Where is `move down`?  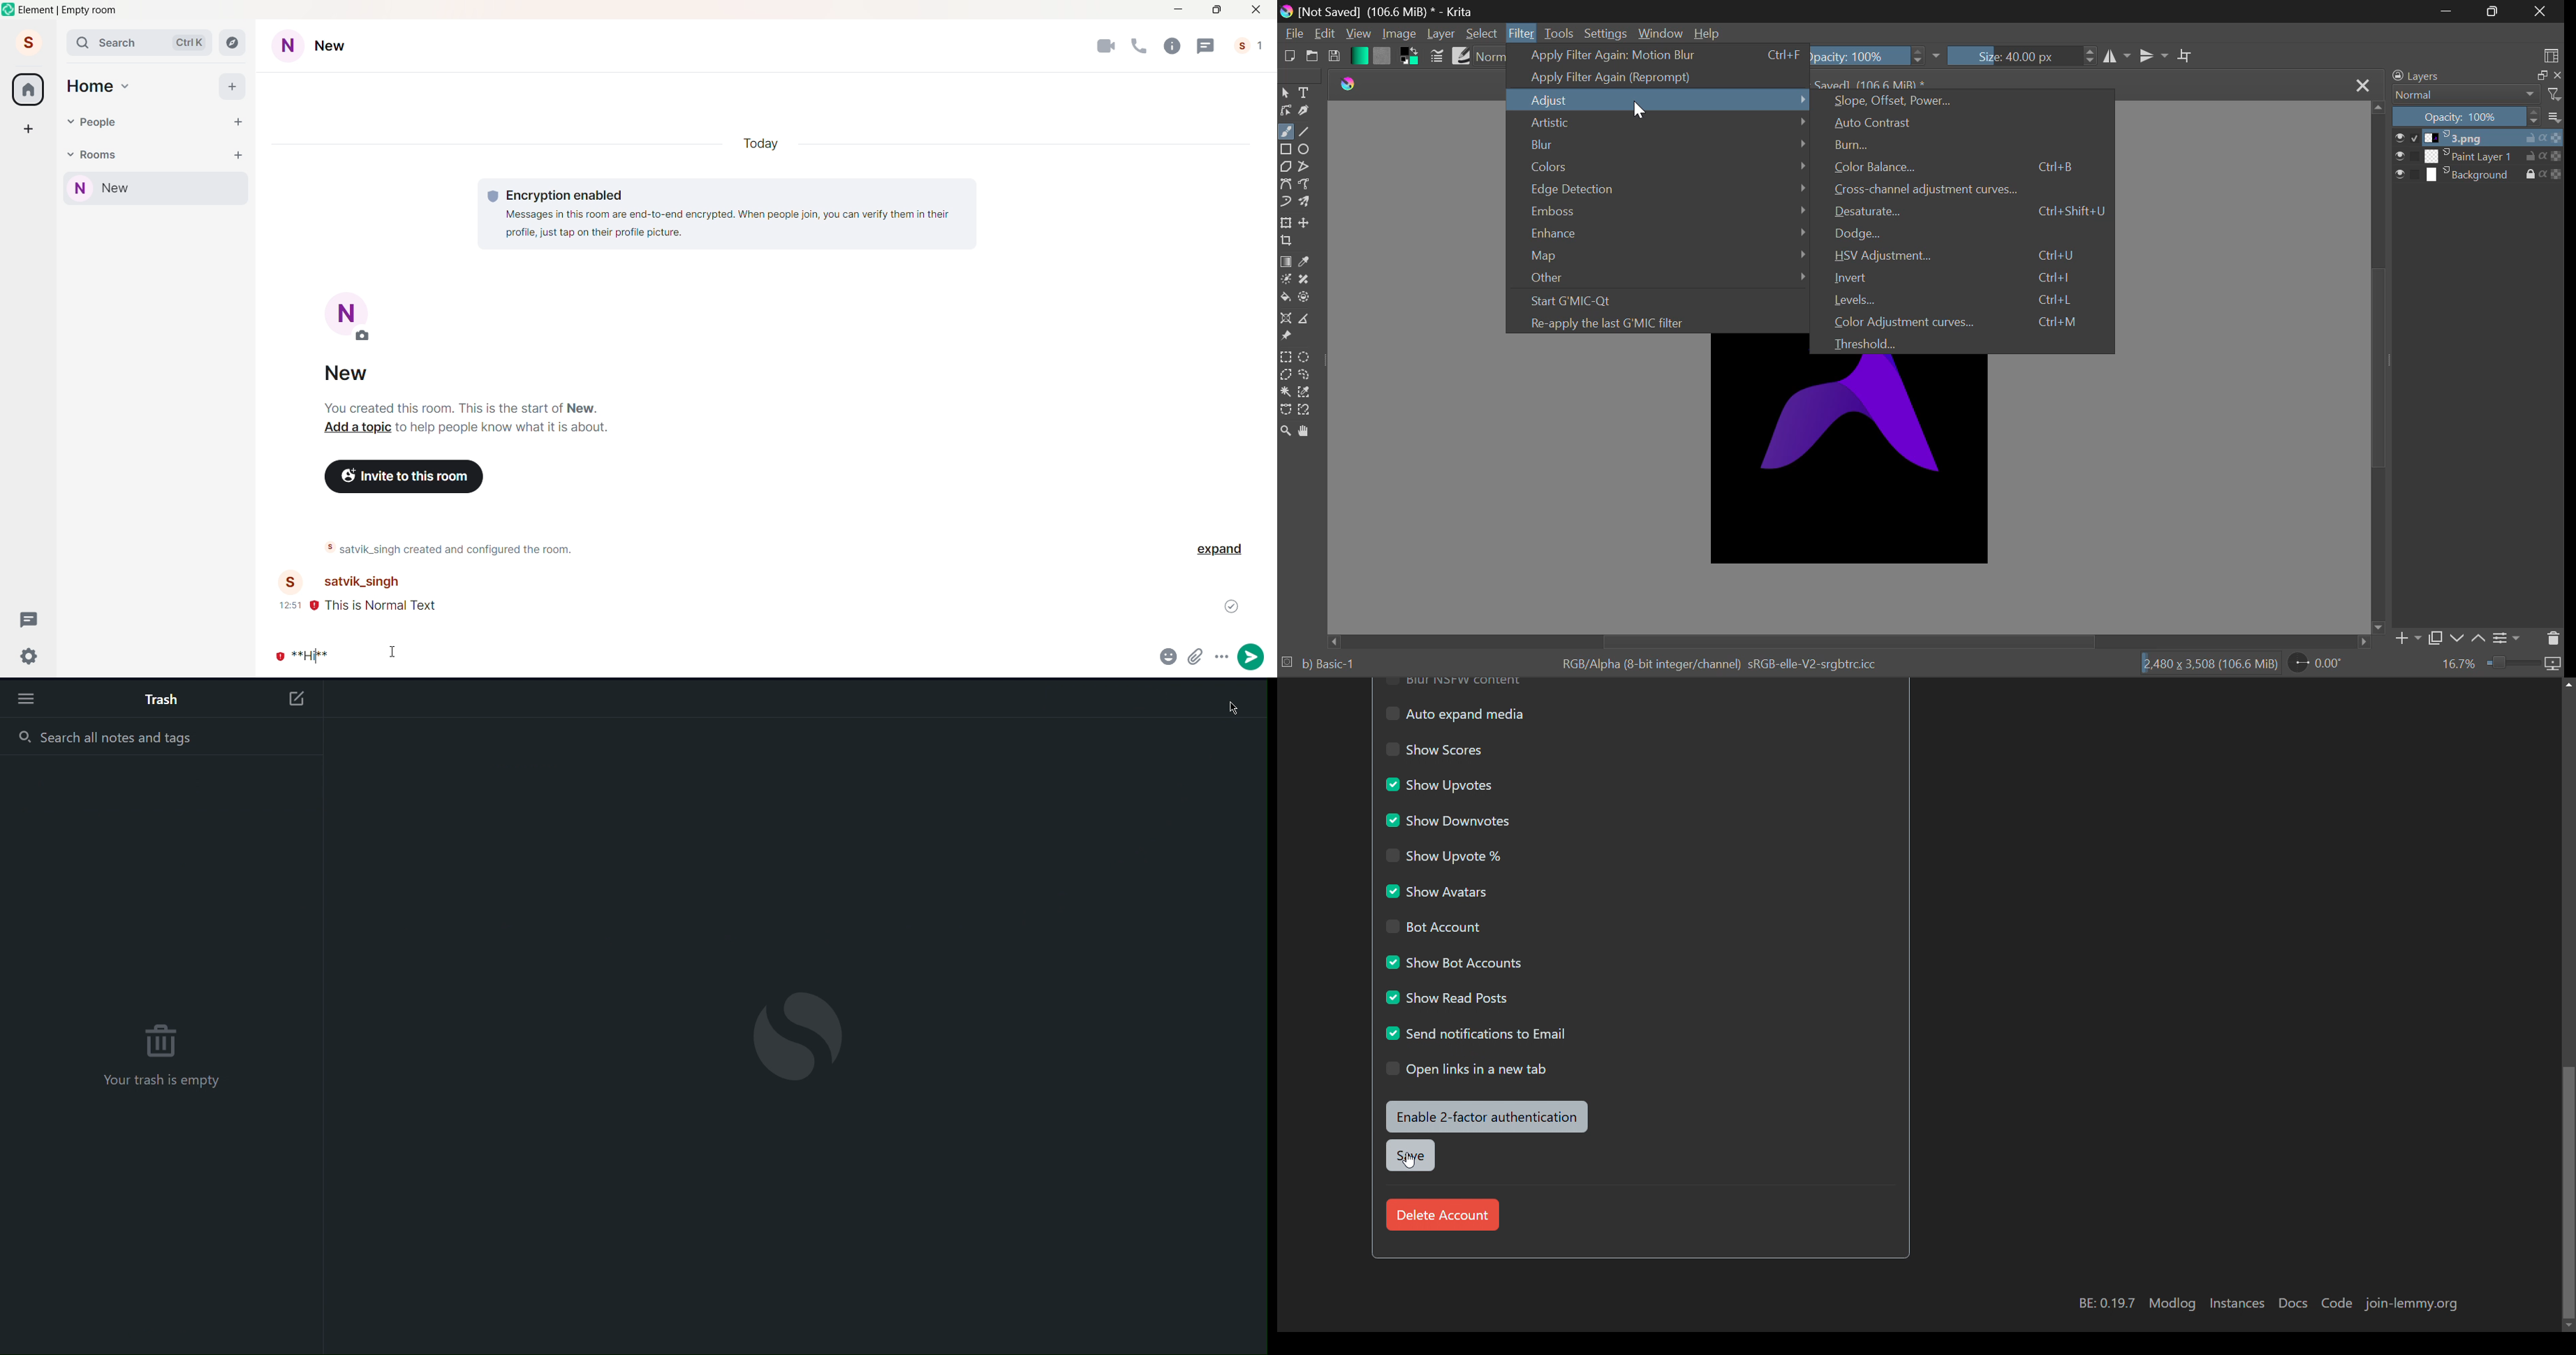
move down is located at coordinates (2381, 627).